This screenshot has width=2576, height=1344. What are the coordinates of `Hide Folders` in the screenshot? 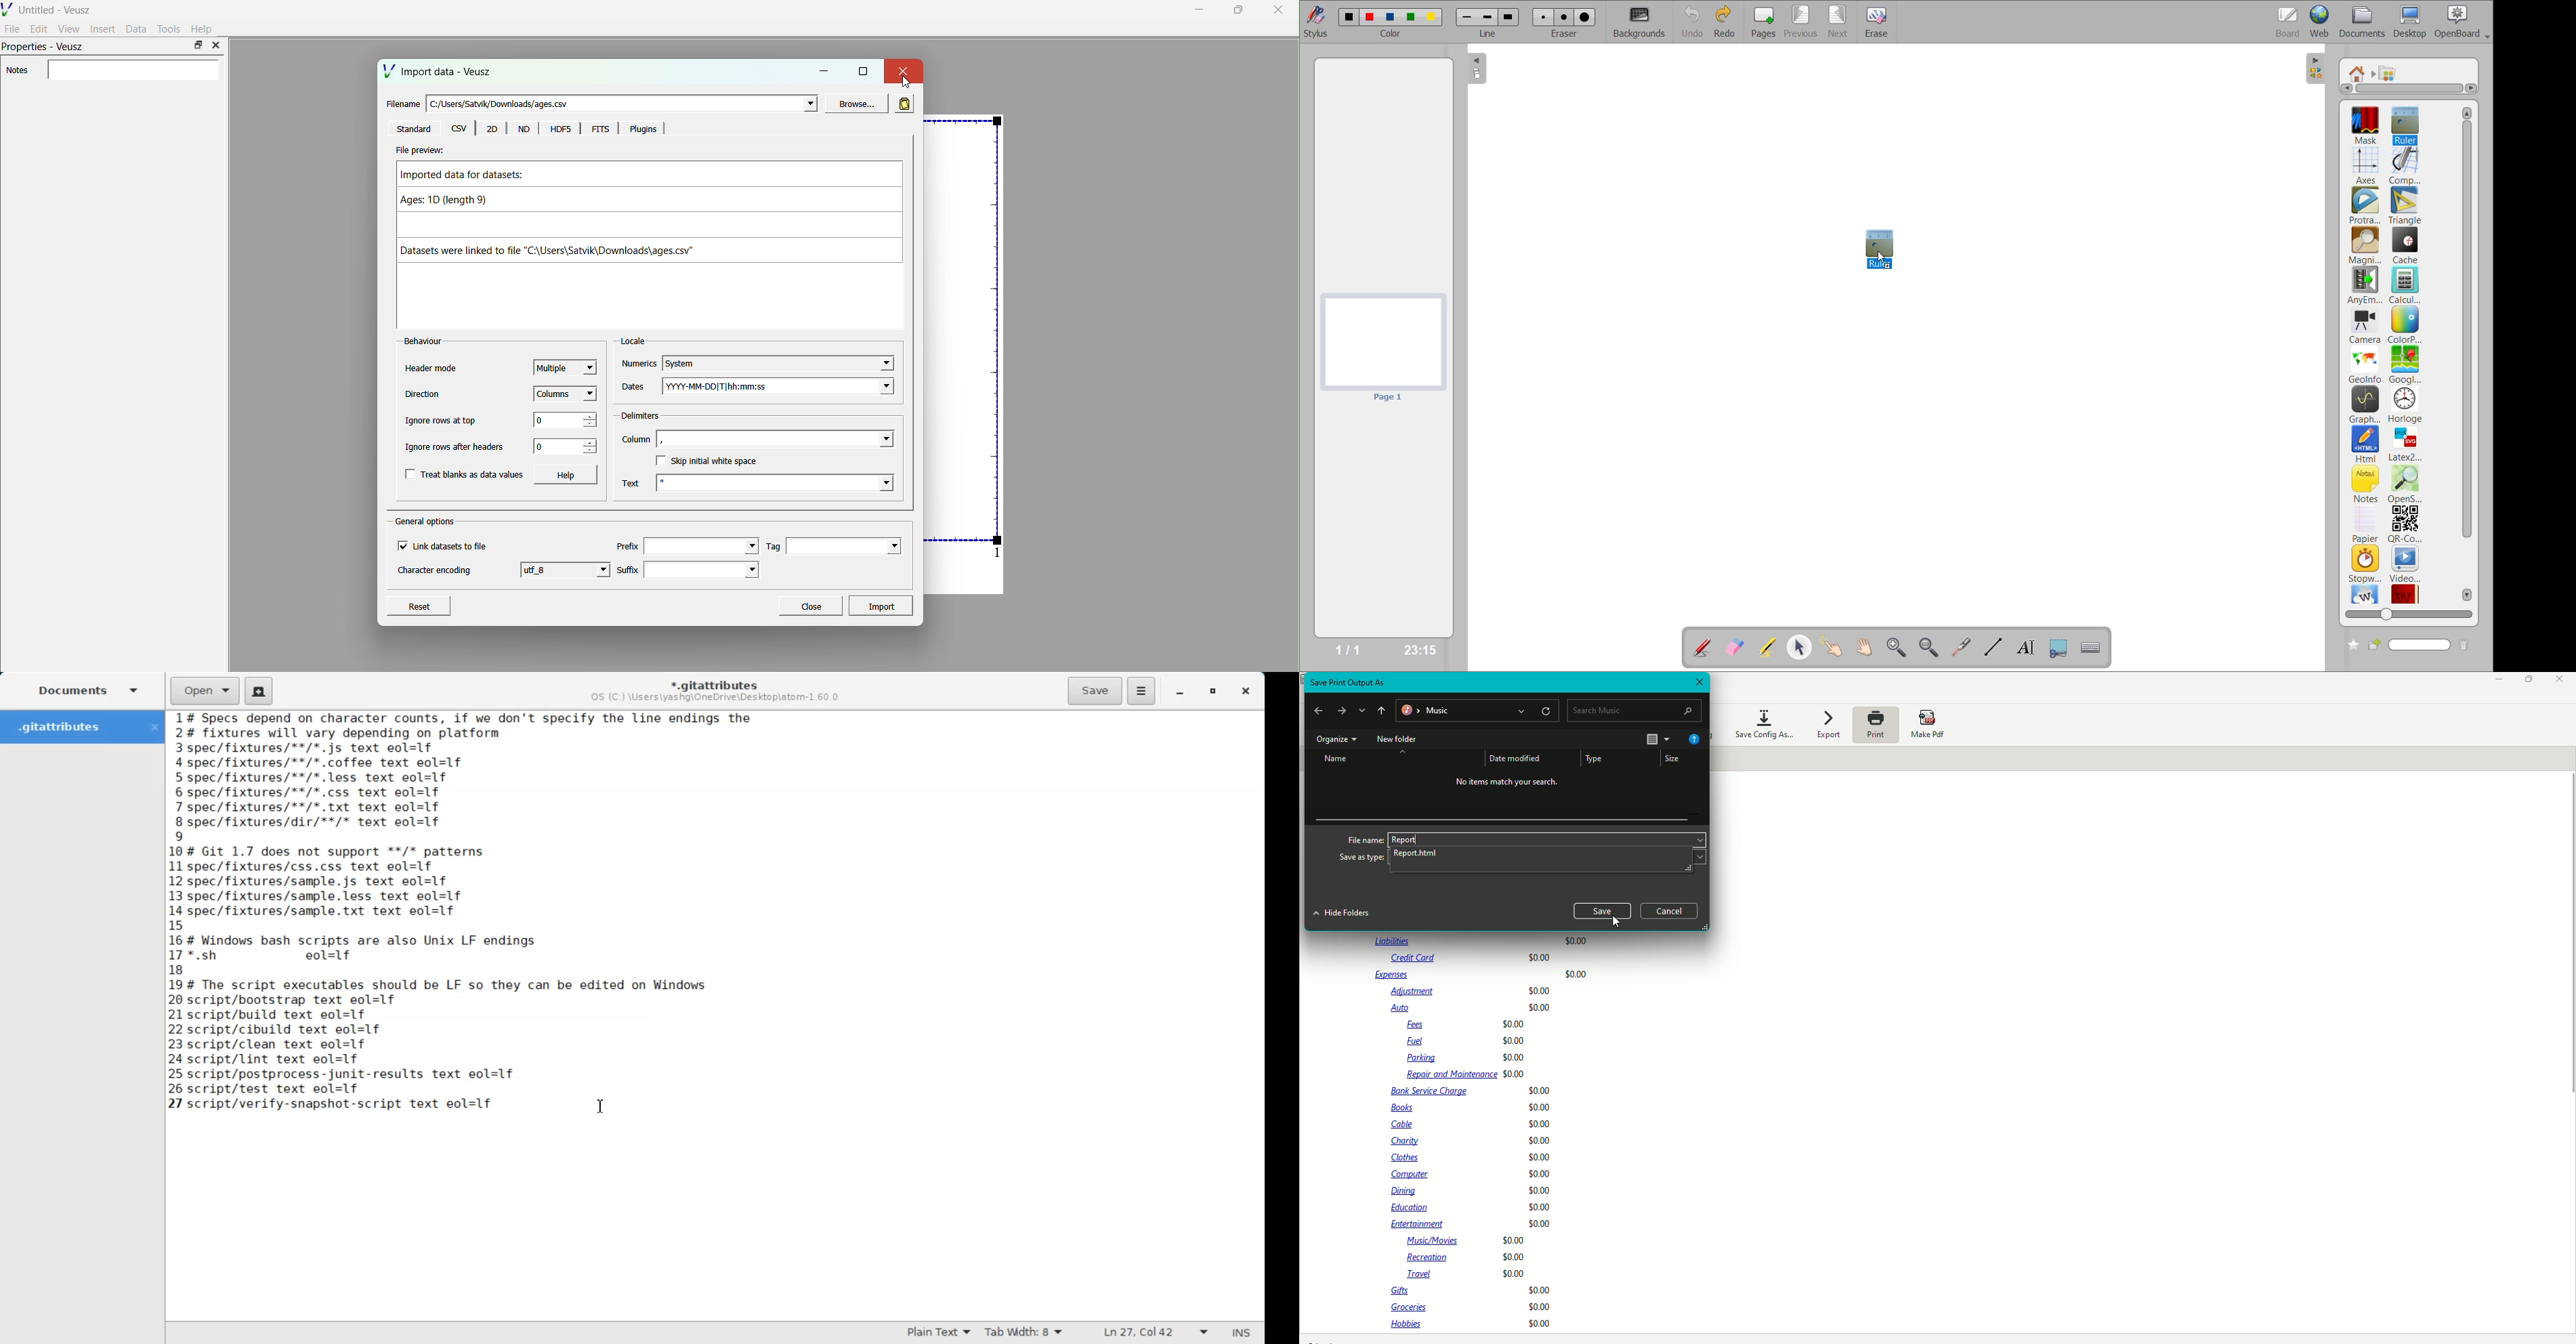 It's located at (1342, 914).